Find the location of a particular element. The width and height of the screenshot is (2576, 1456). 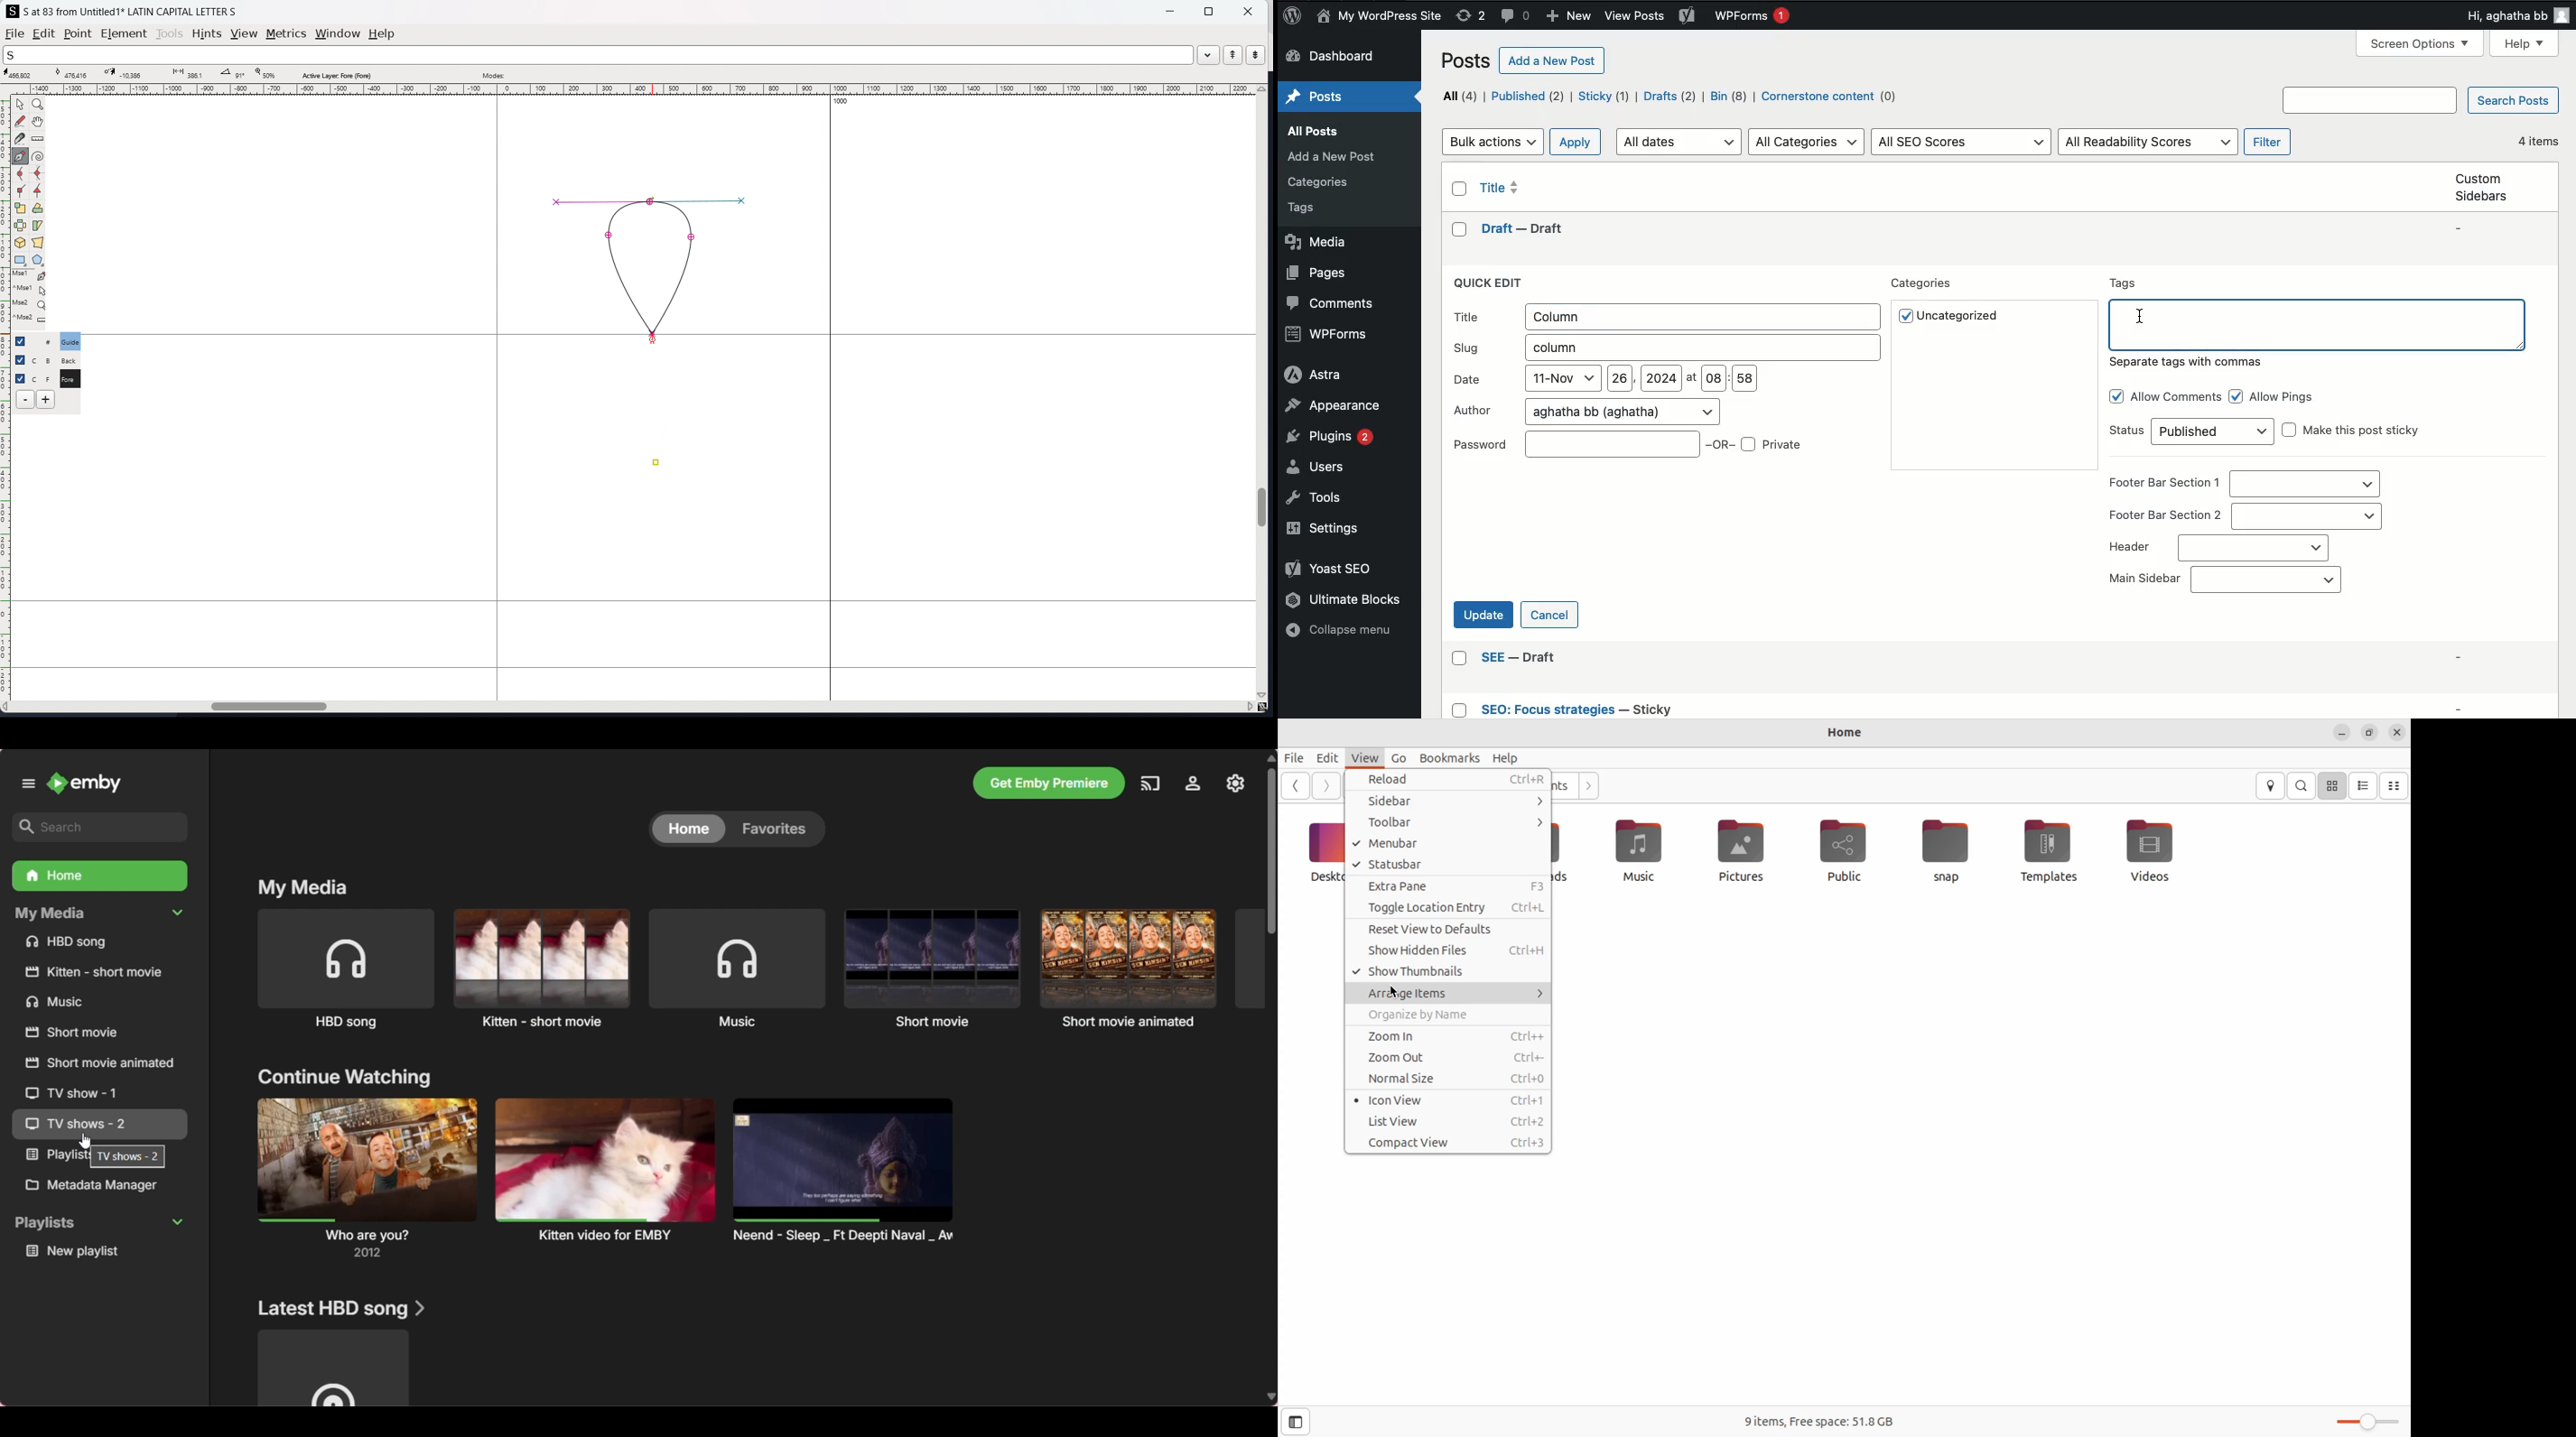

Collapse menu is located at coordinates (1344, 634).